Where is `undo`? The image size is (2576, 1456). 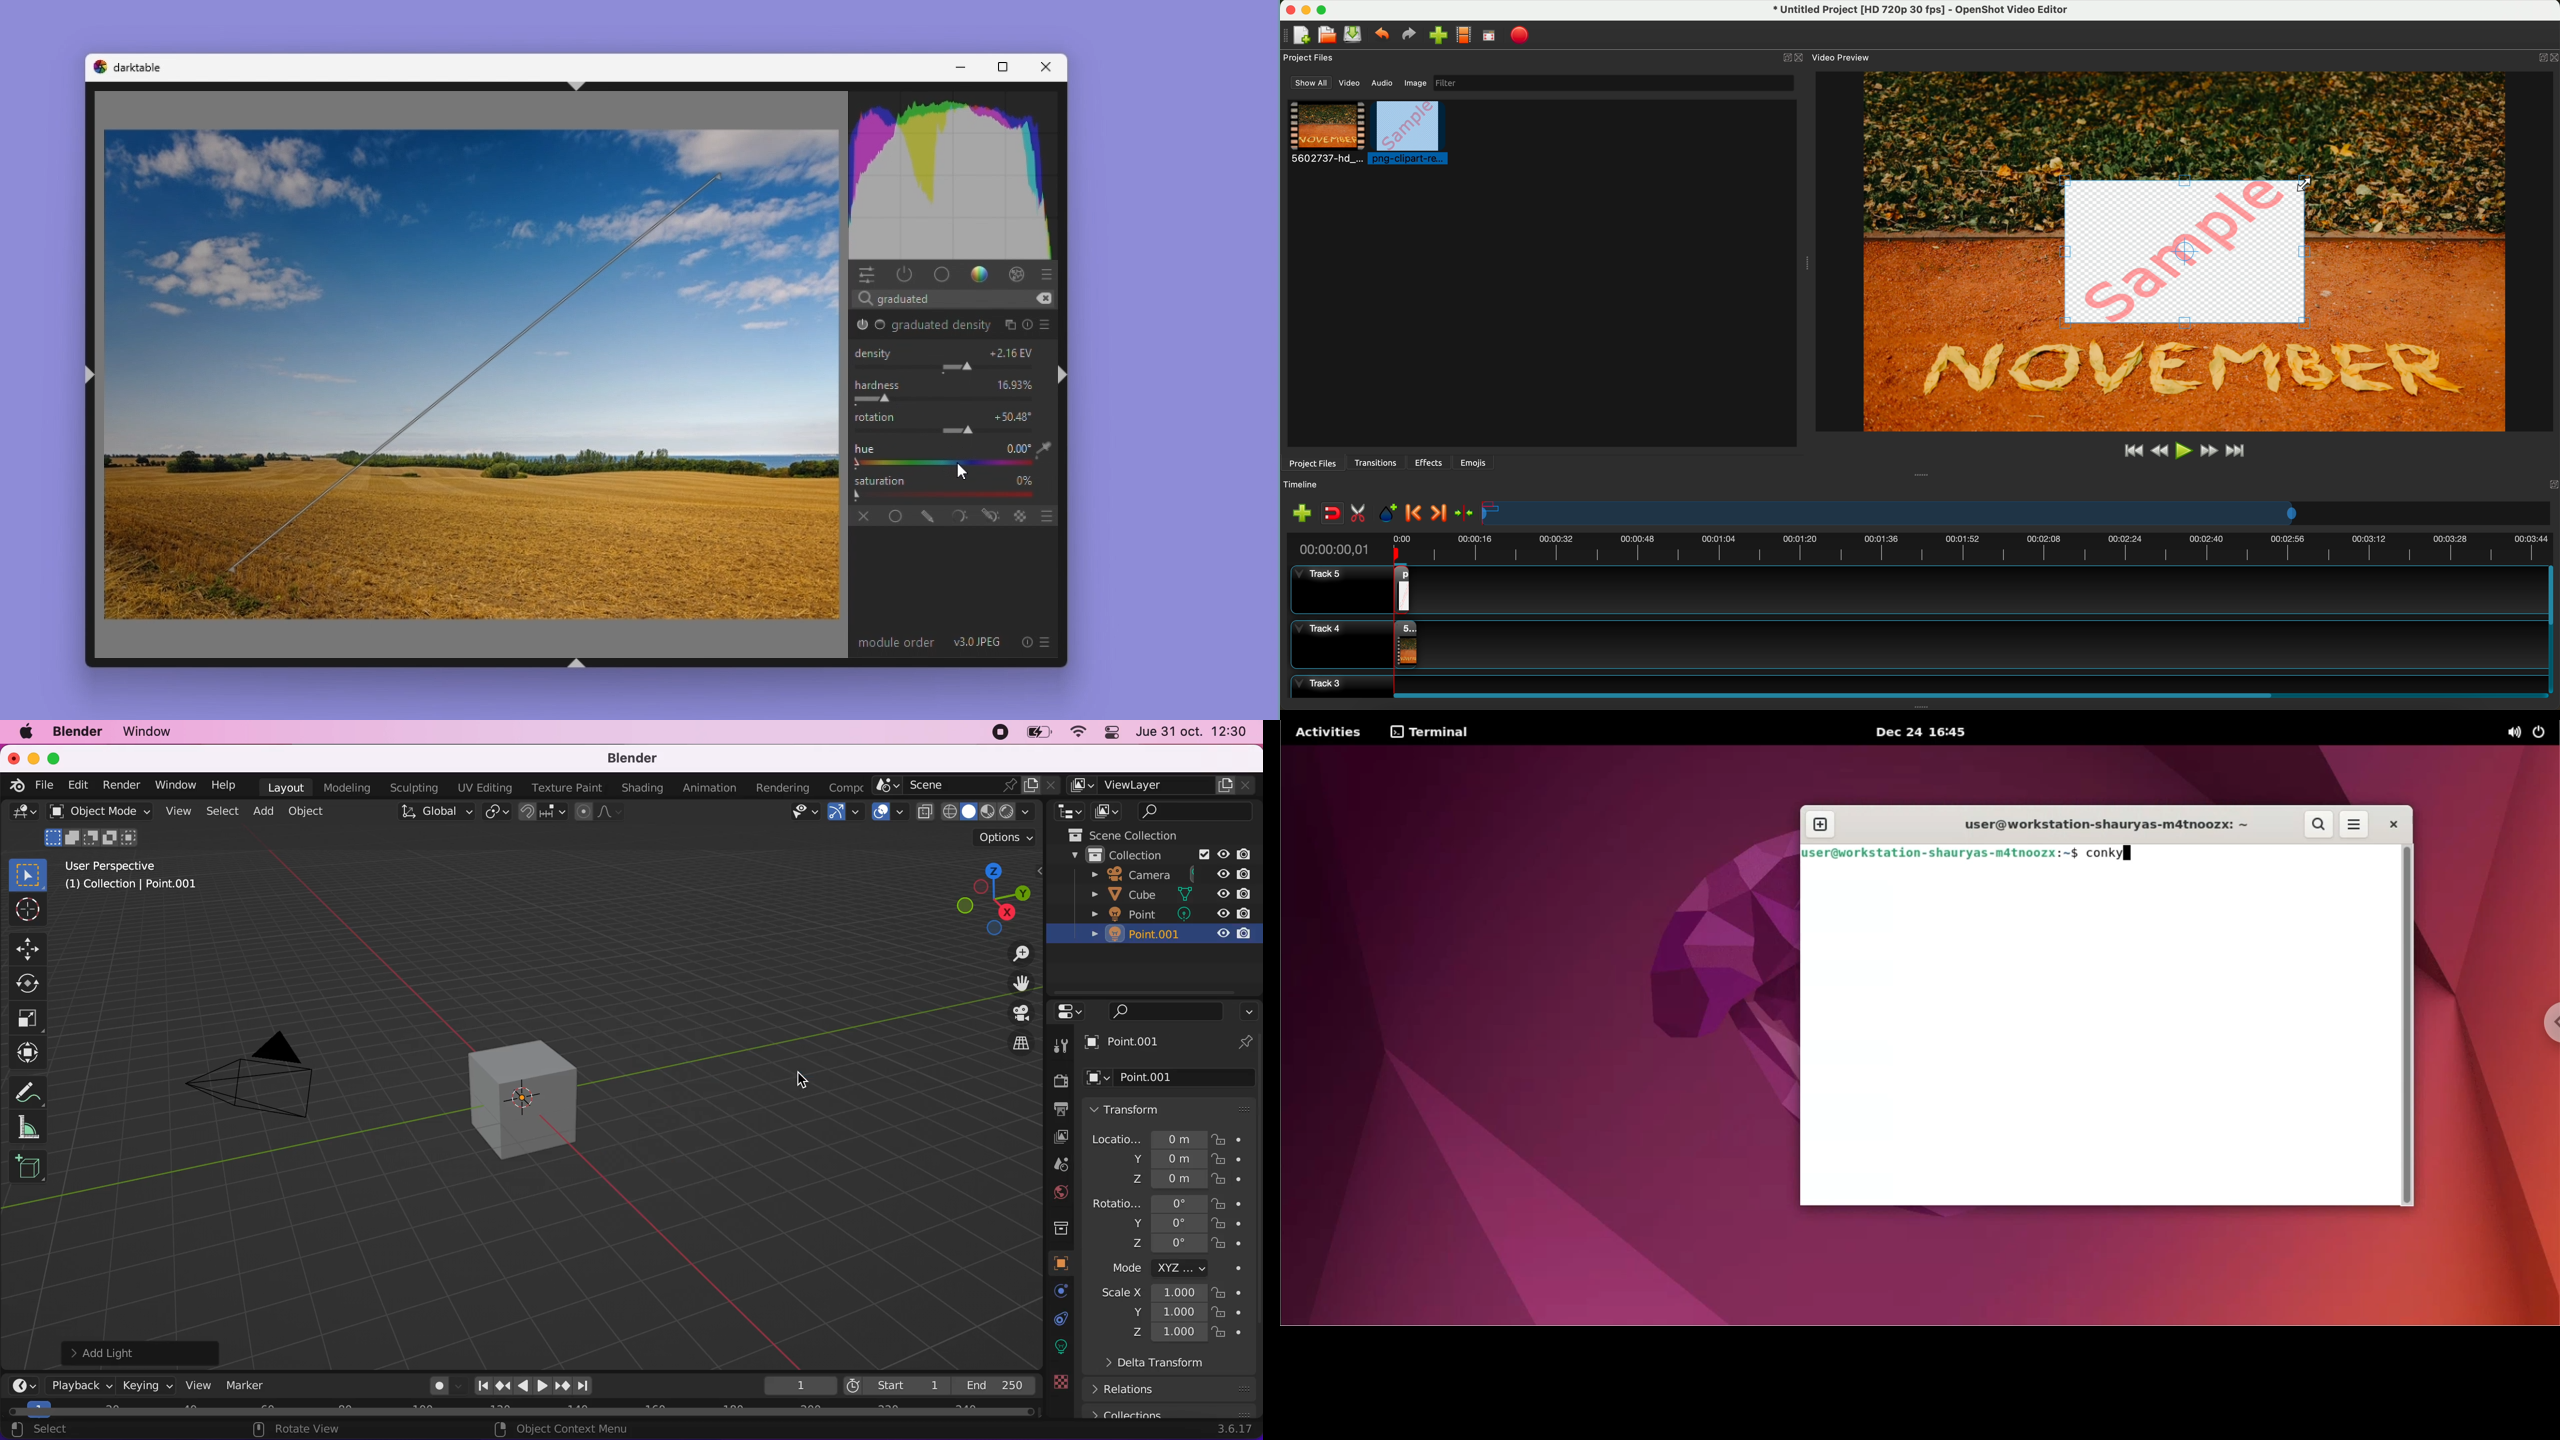 undo is located at coordinates (1383, 35).